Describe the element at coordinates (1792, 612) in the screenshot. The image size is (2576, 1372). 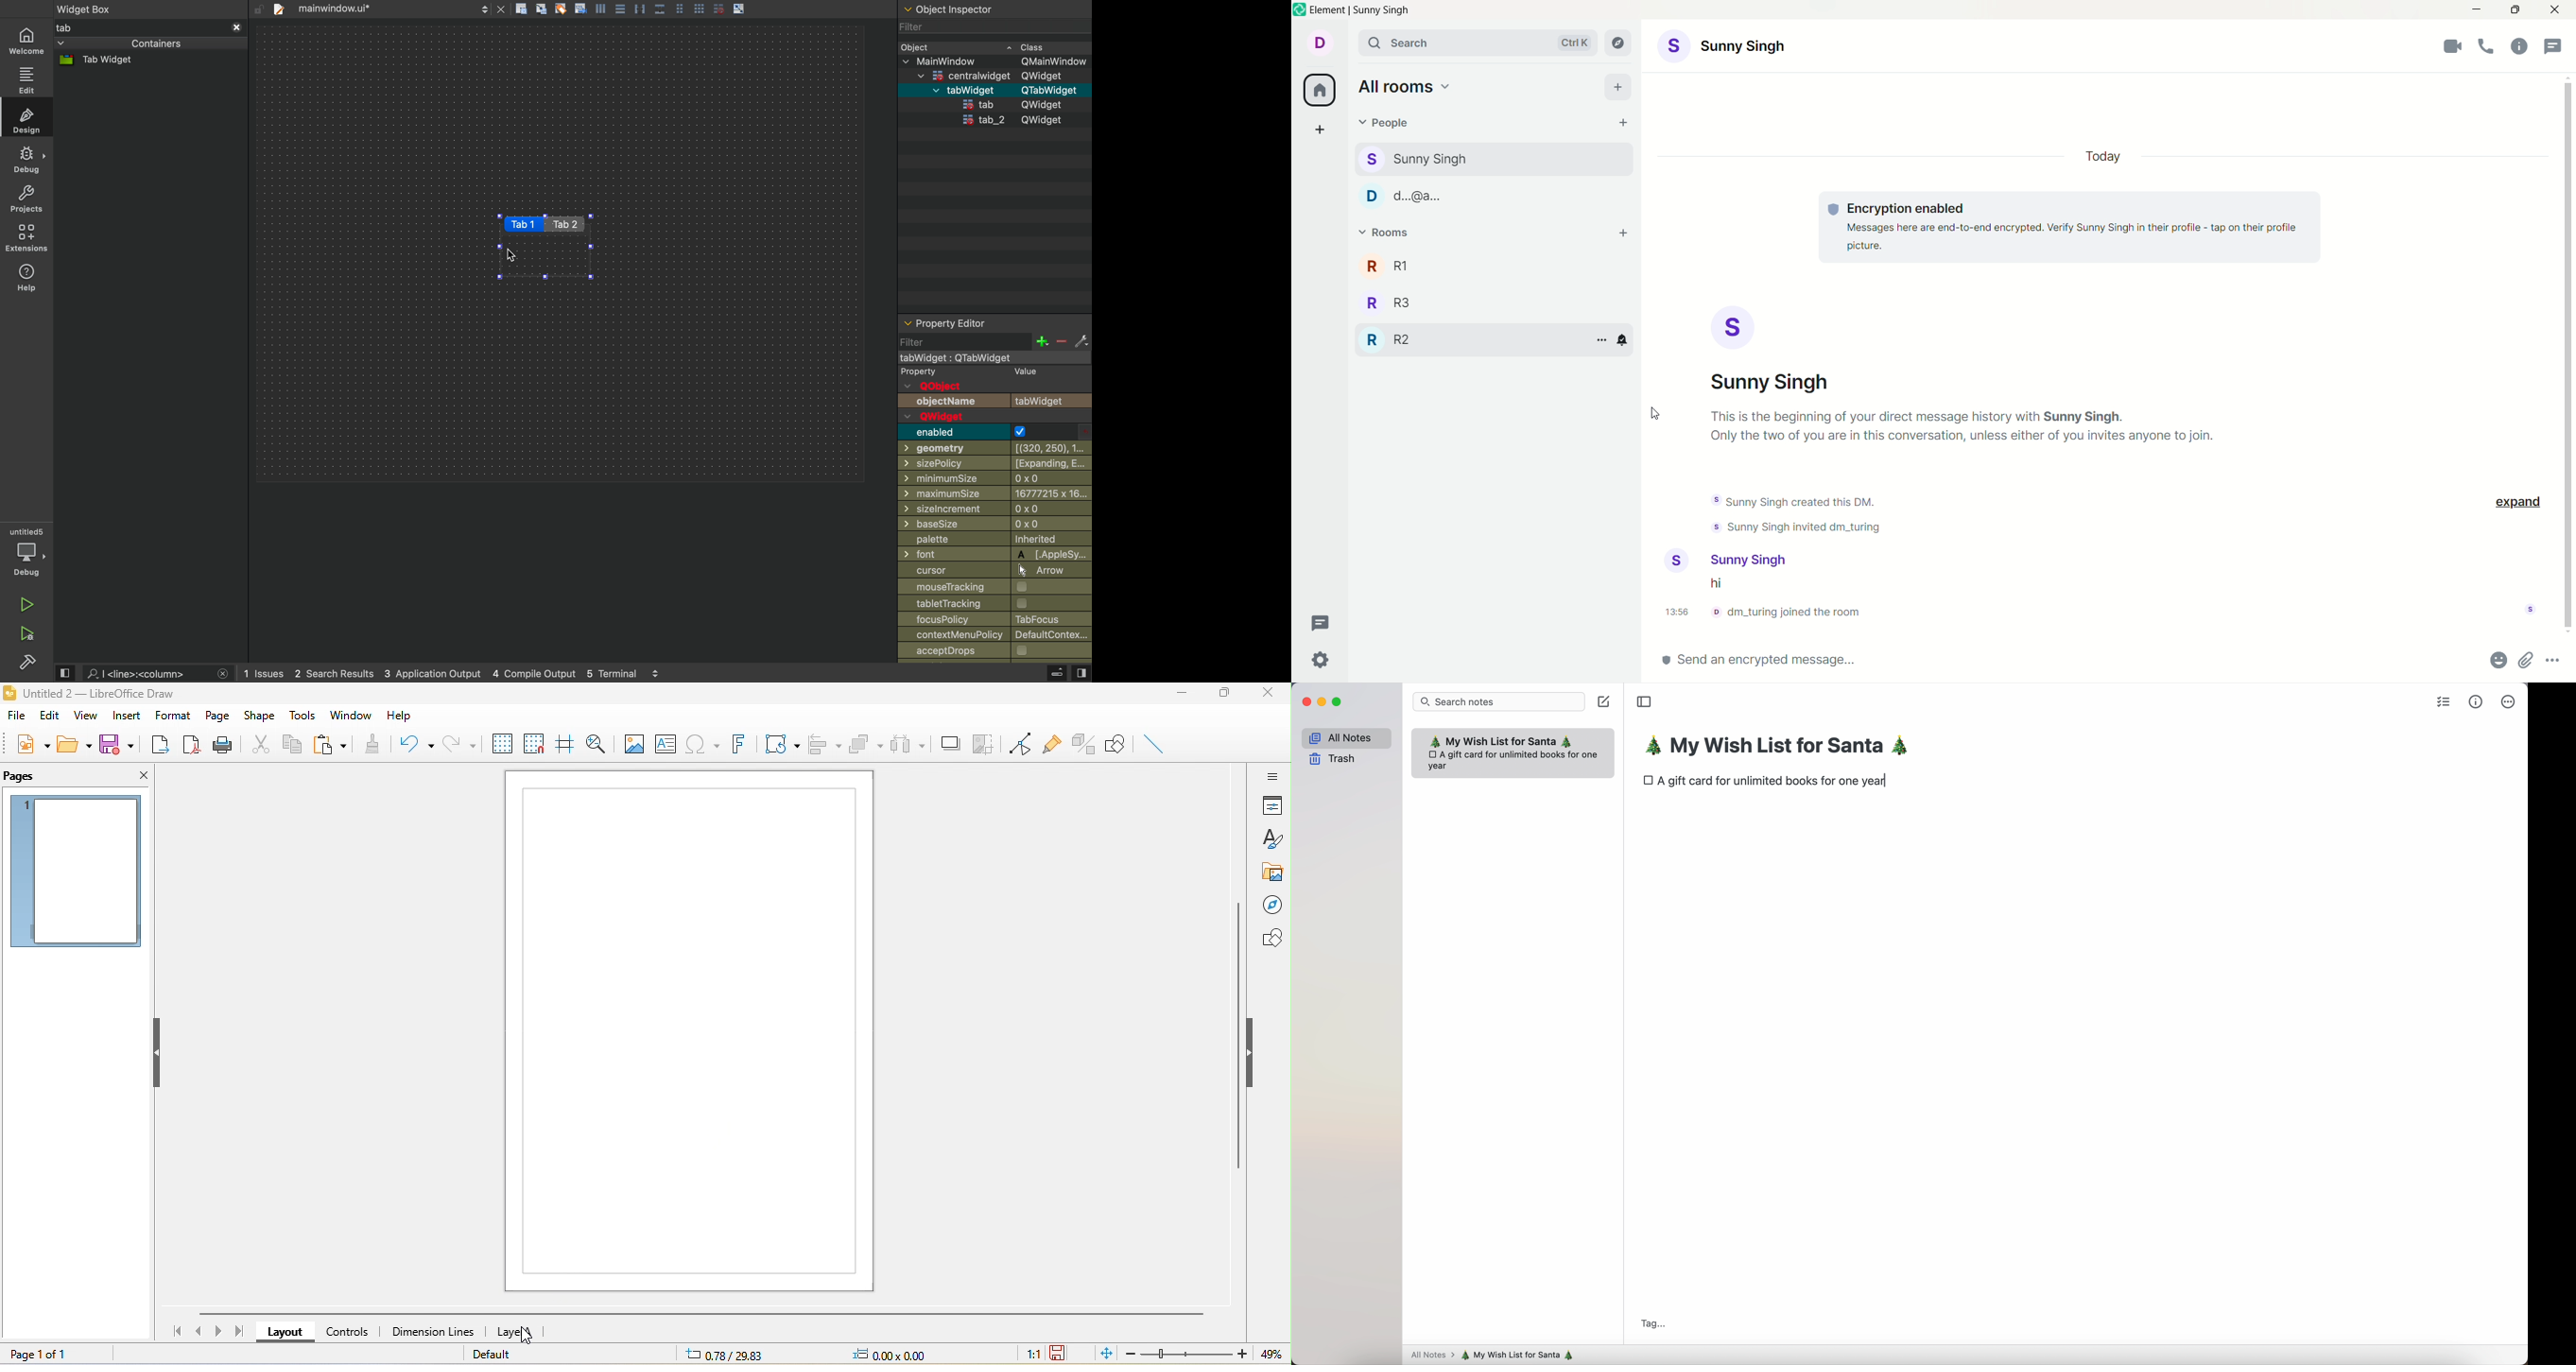
I see `info` at that location.